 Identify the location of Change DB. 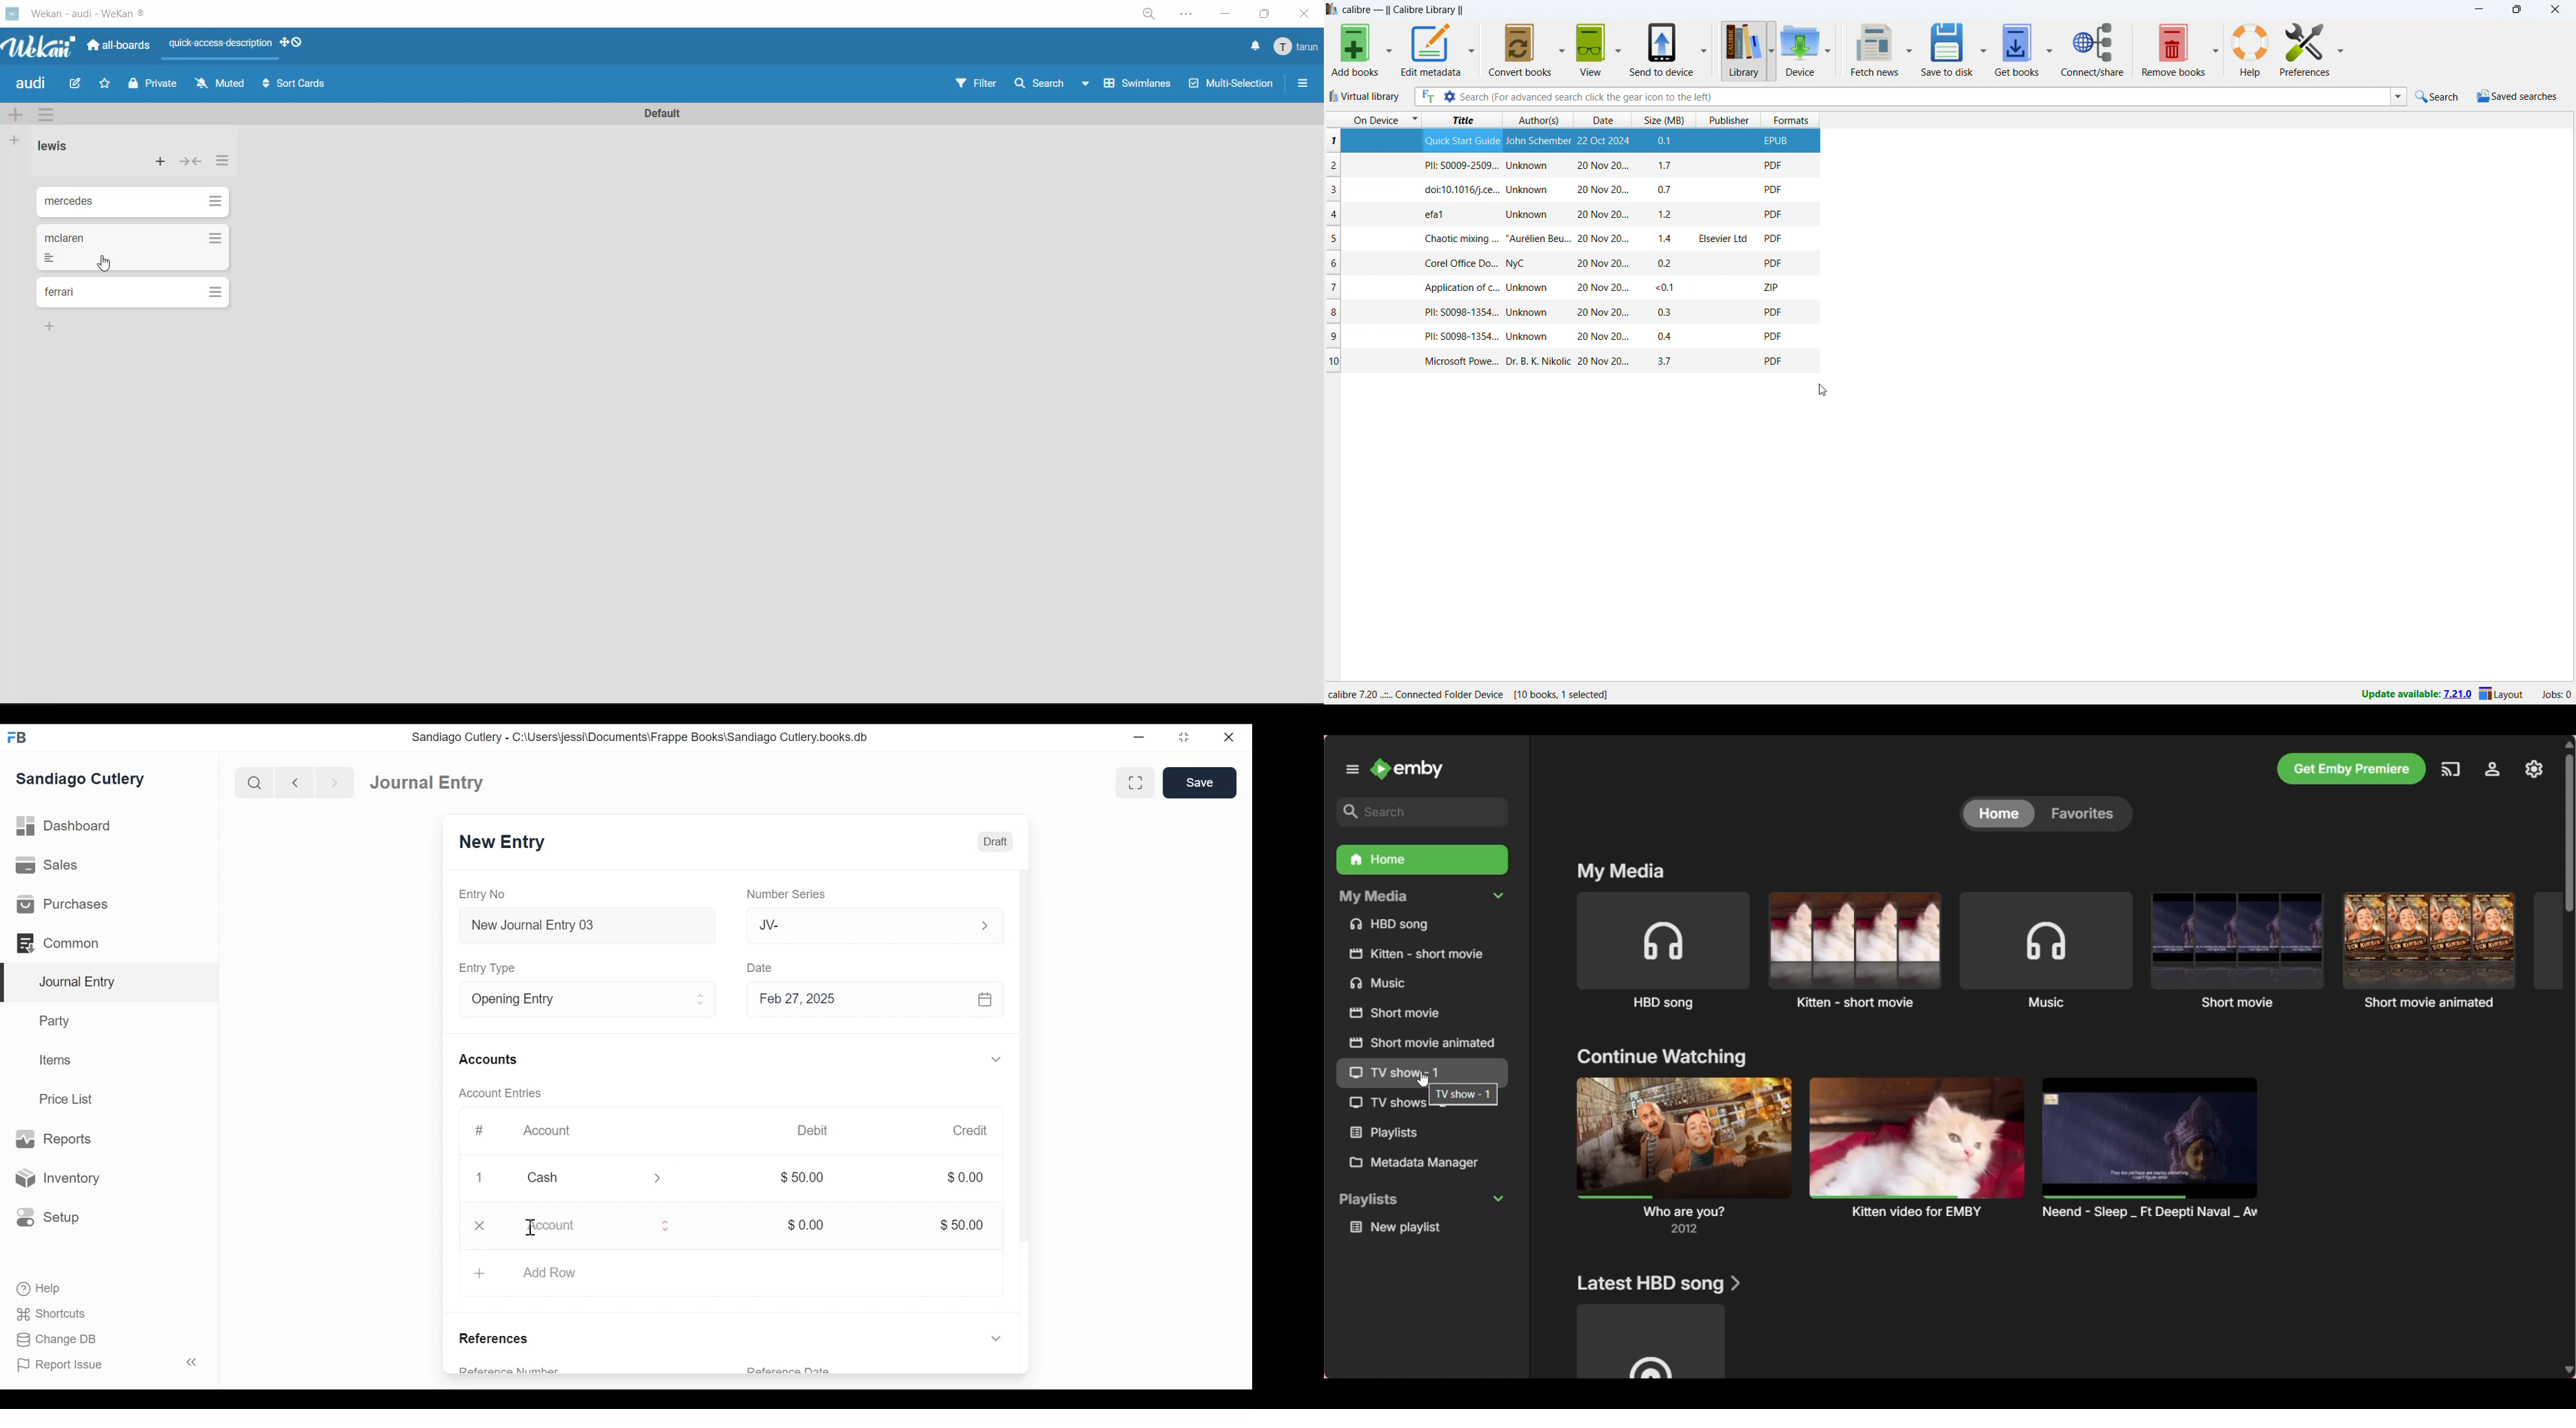
(55, 1340).